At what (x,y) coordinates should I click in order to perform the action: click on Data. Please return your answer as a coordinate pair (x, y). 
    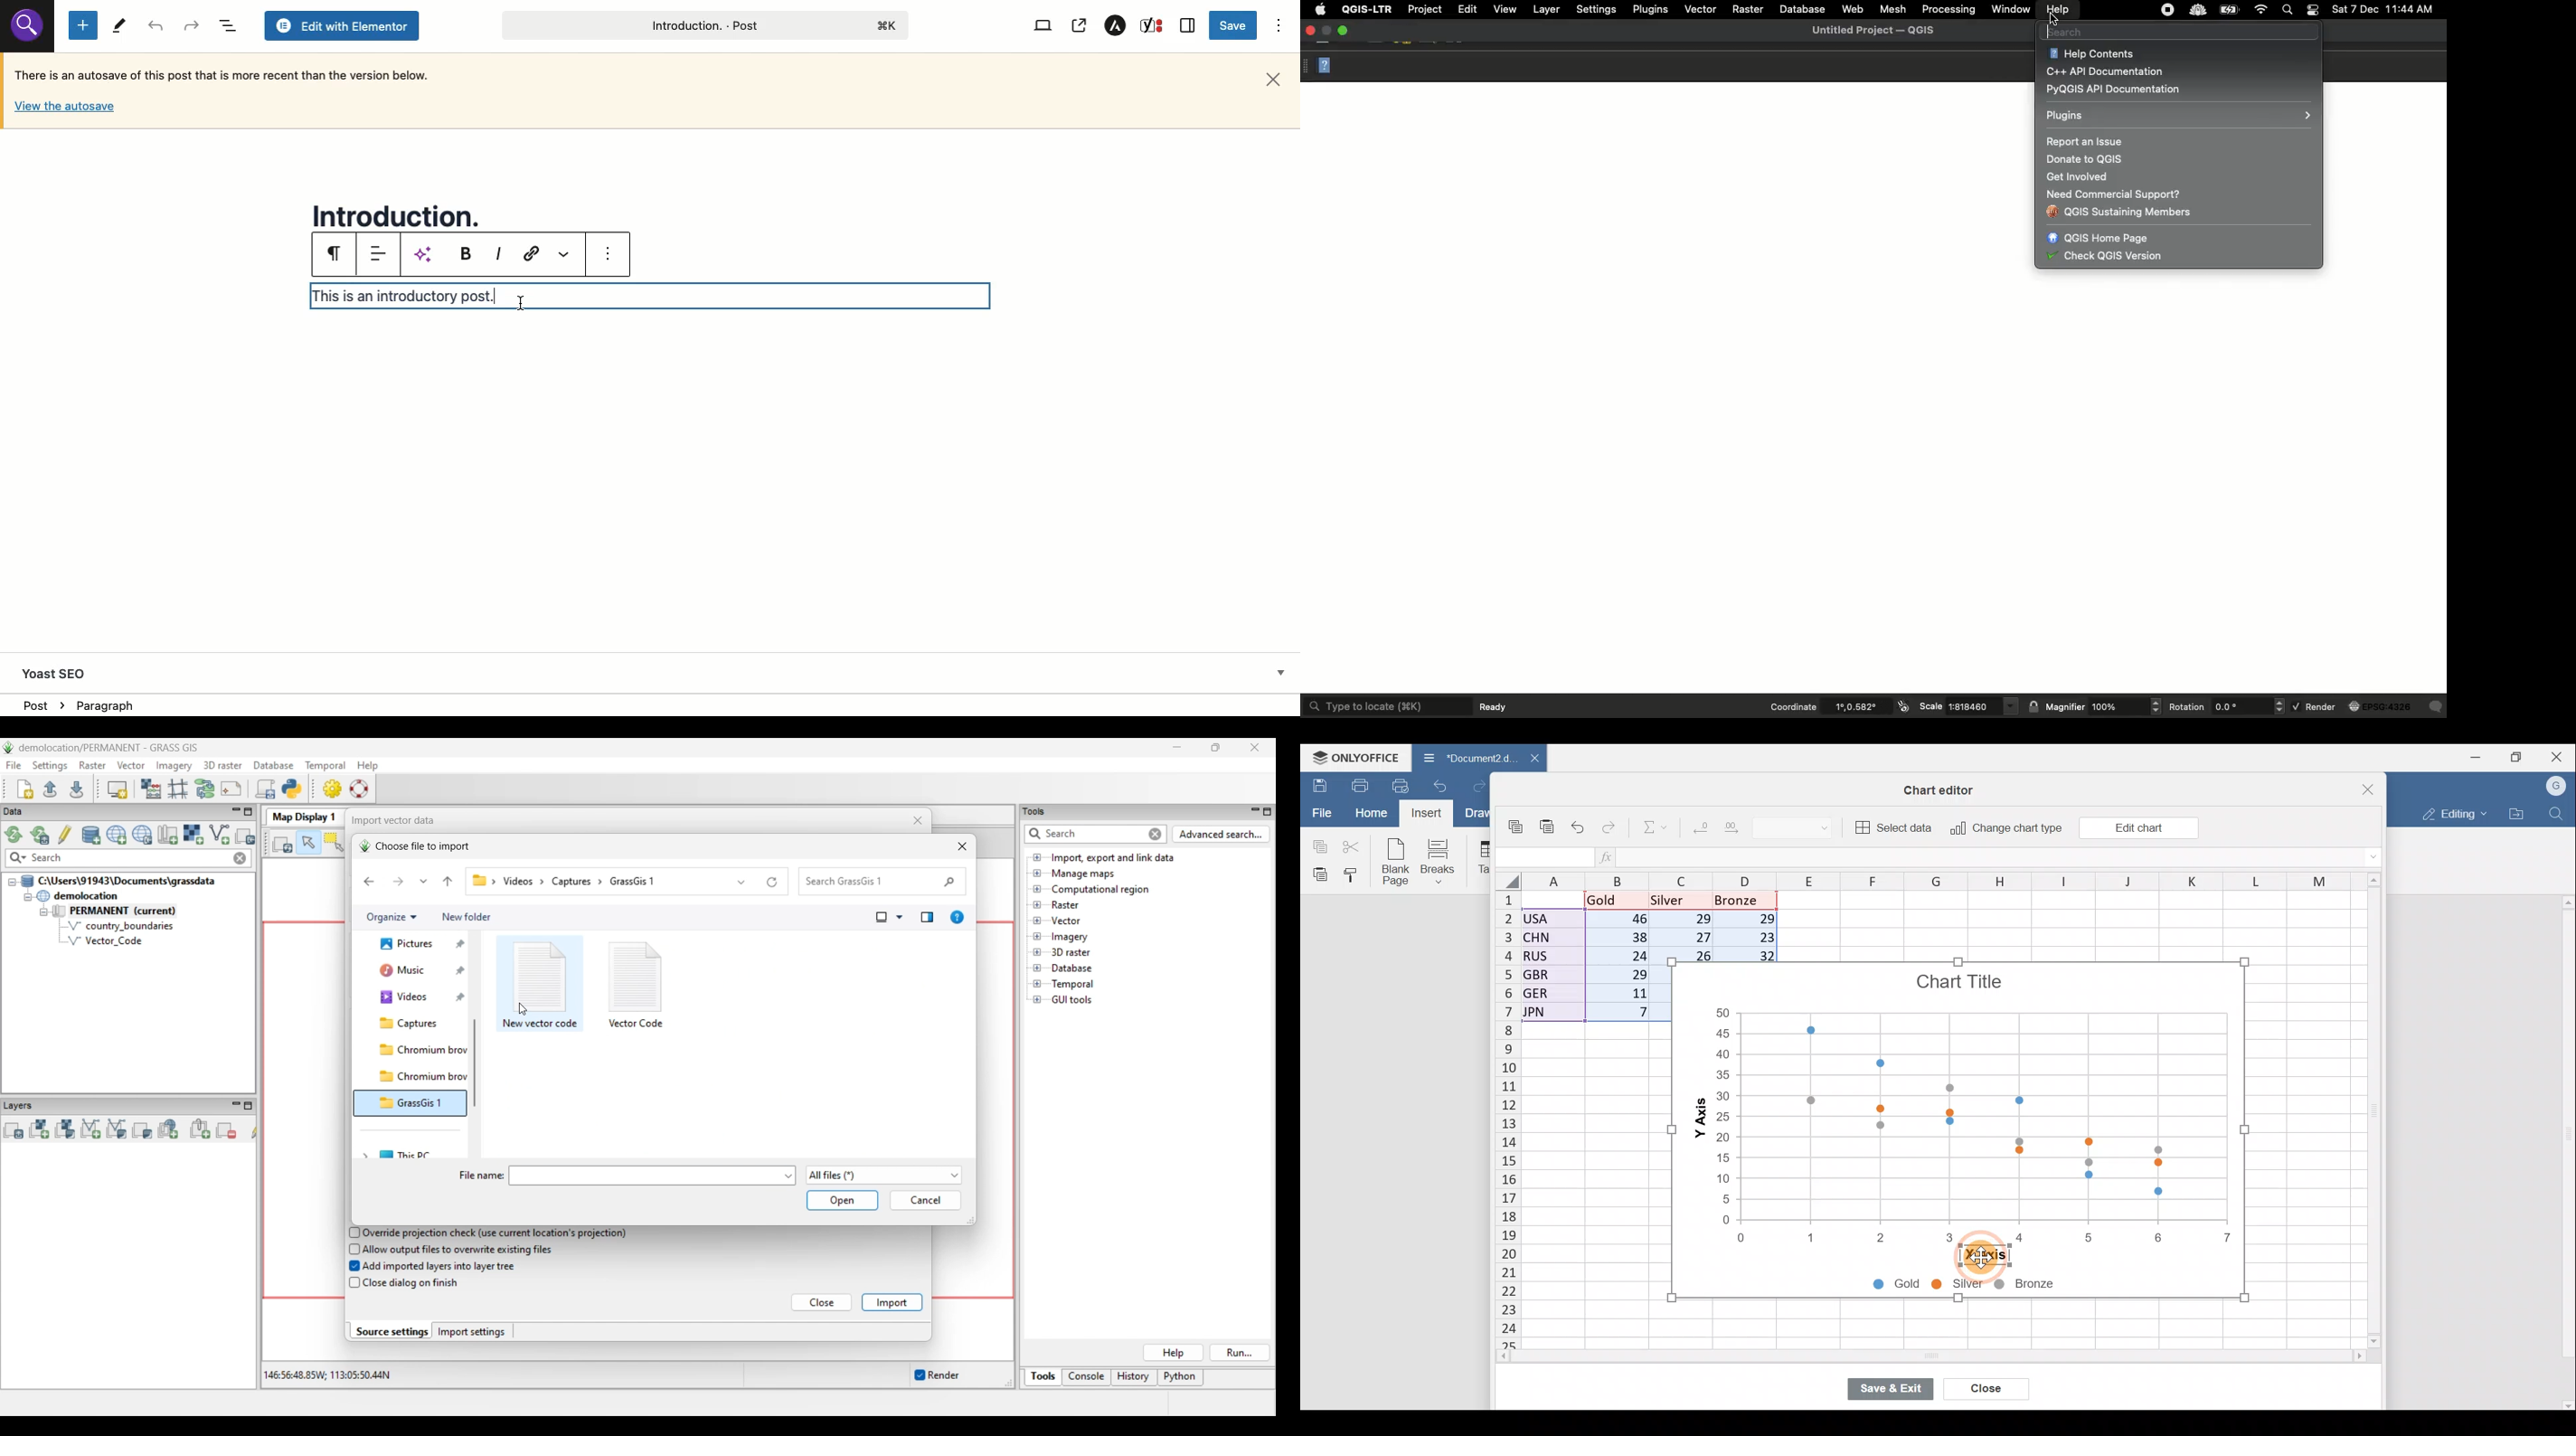
    Looking at the image, I should click on (1590, 961).